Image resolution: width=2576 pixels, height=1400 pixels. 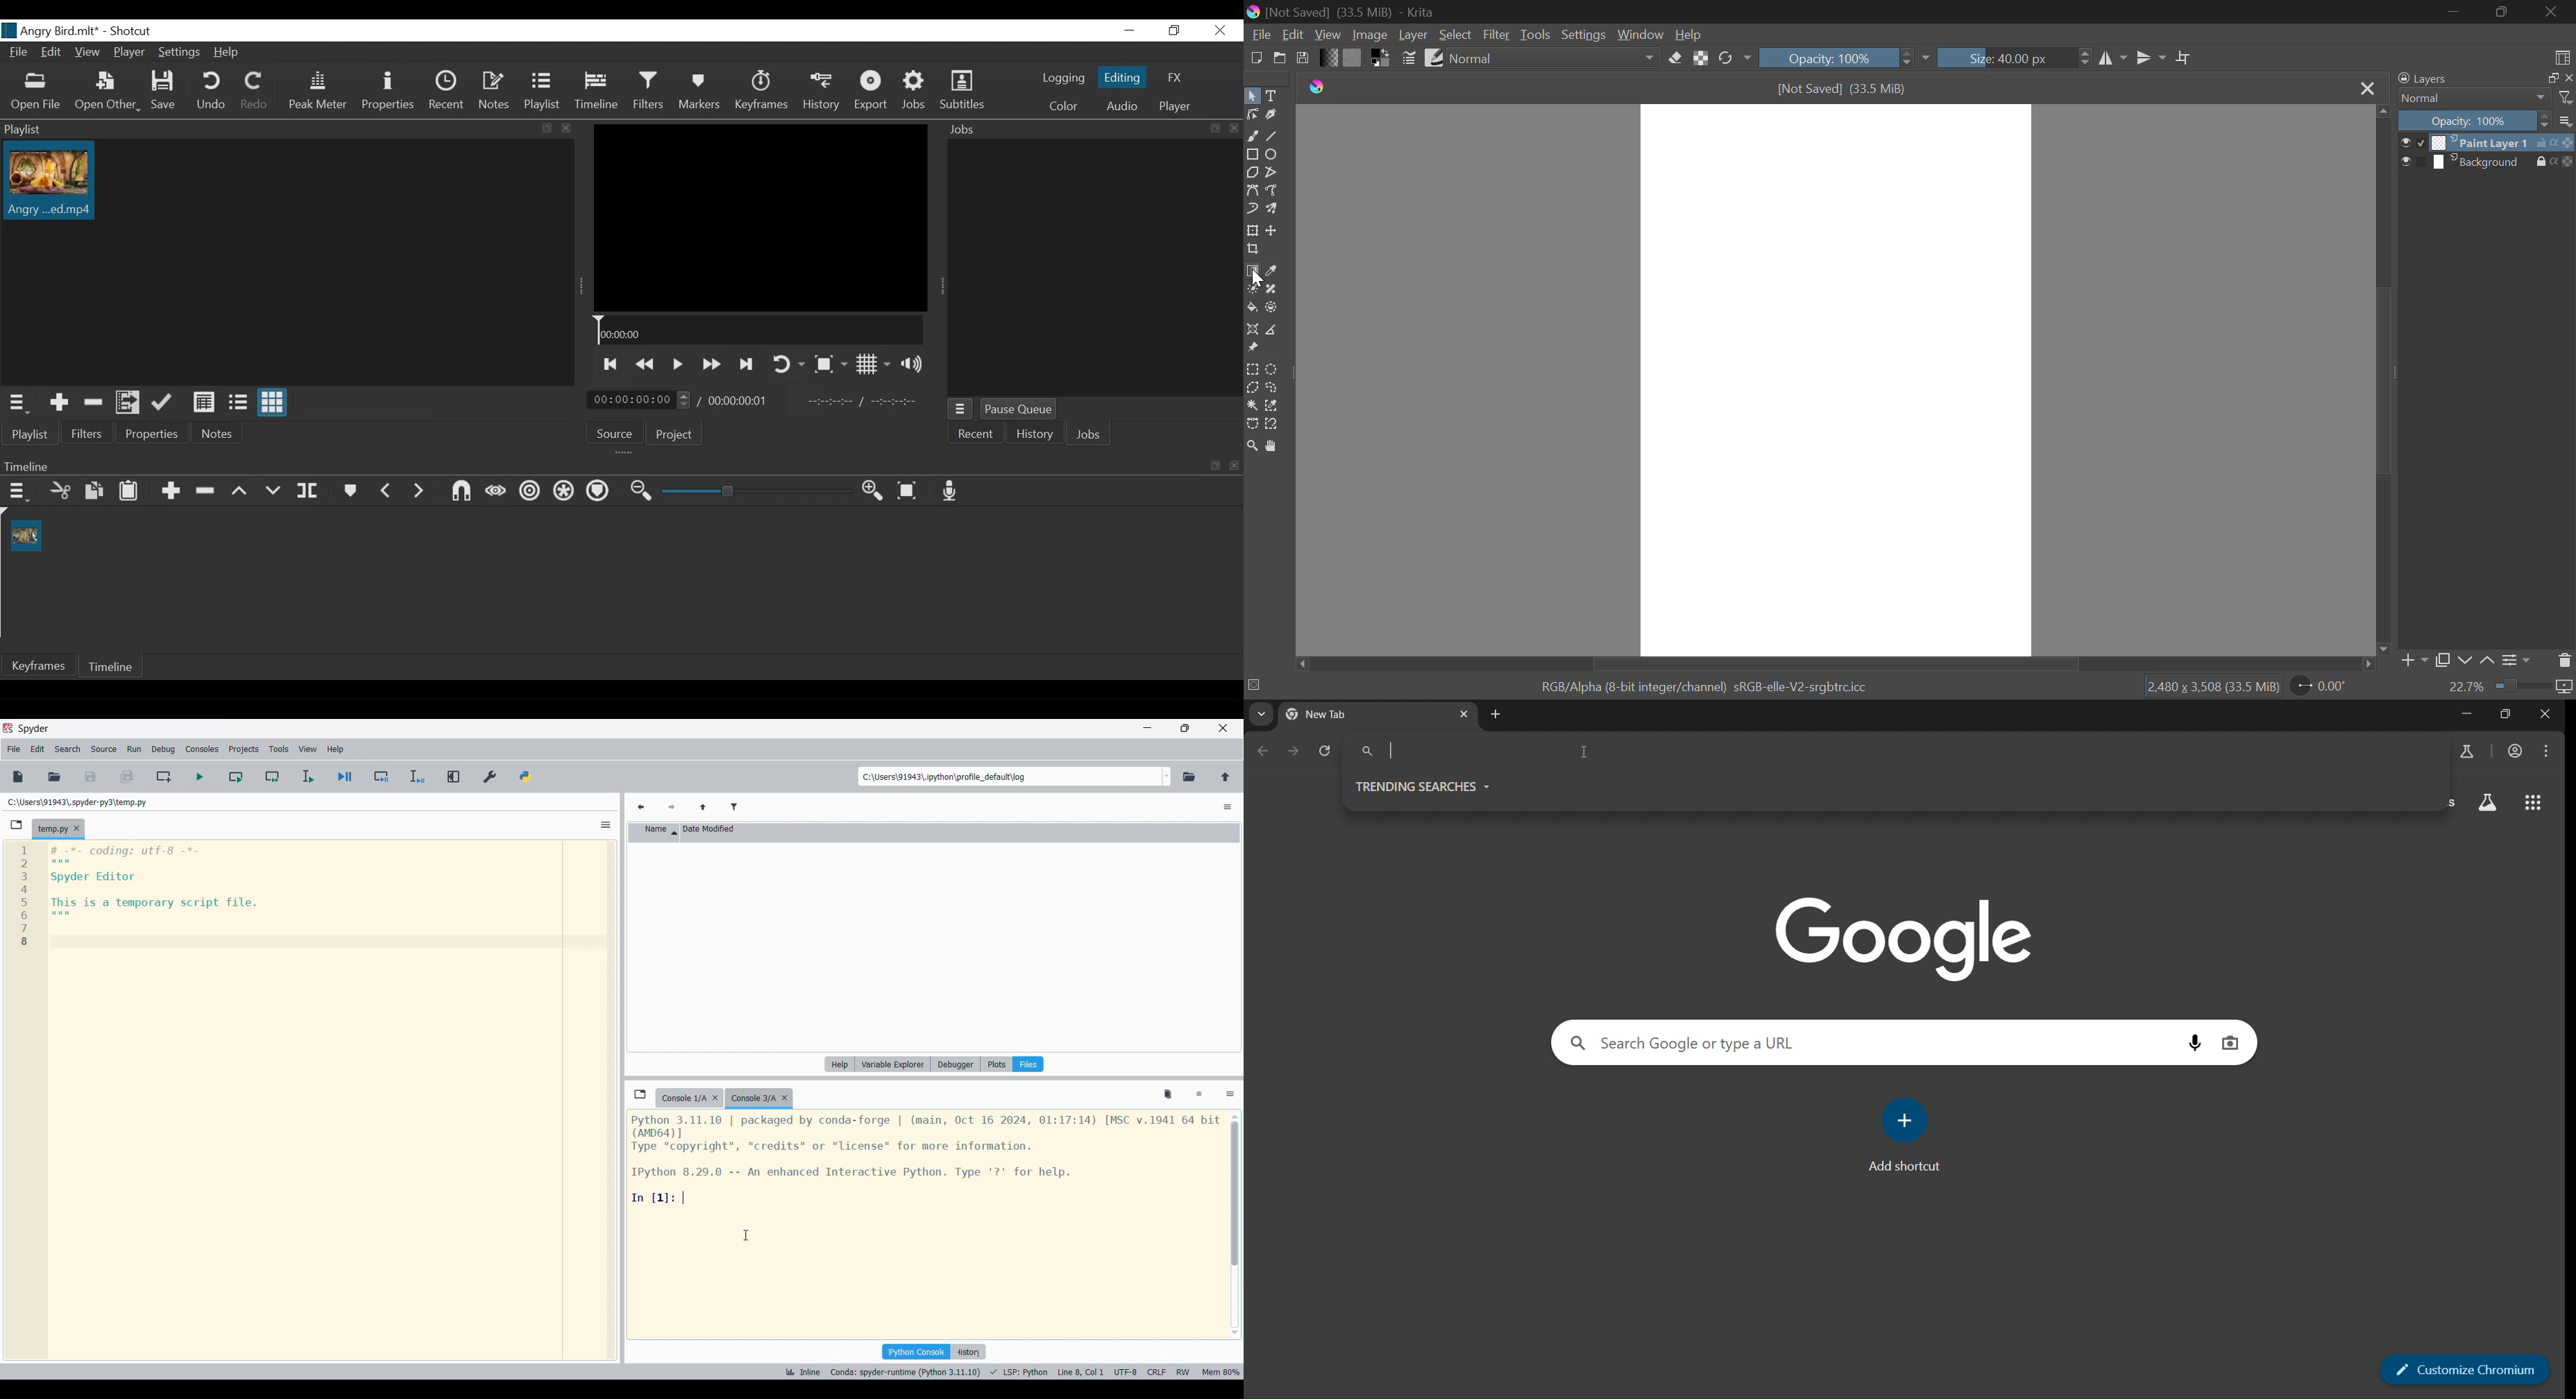 What do you see at coordinates (240, 492) in the screenshot?
I see `lift` at bounding box center [240, 492].